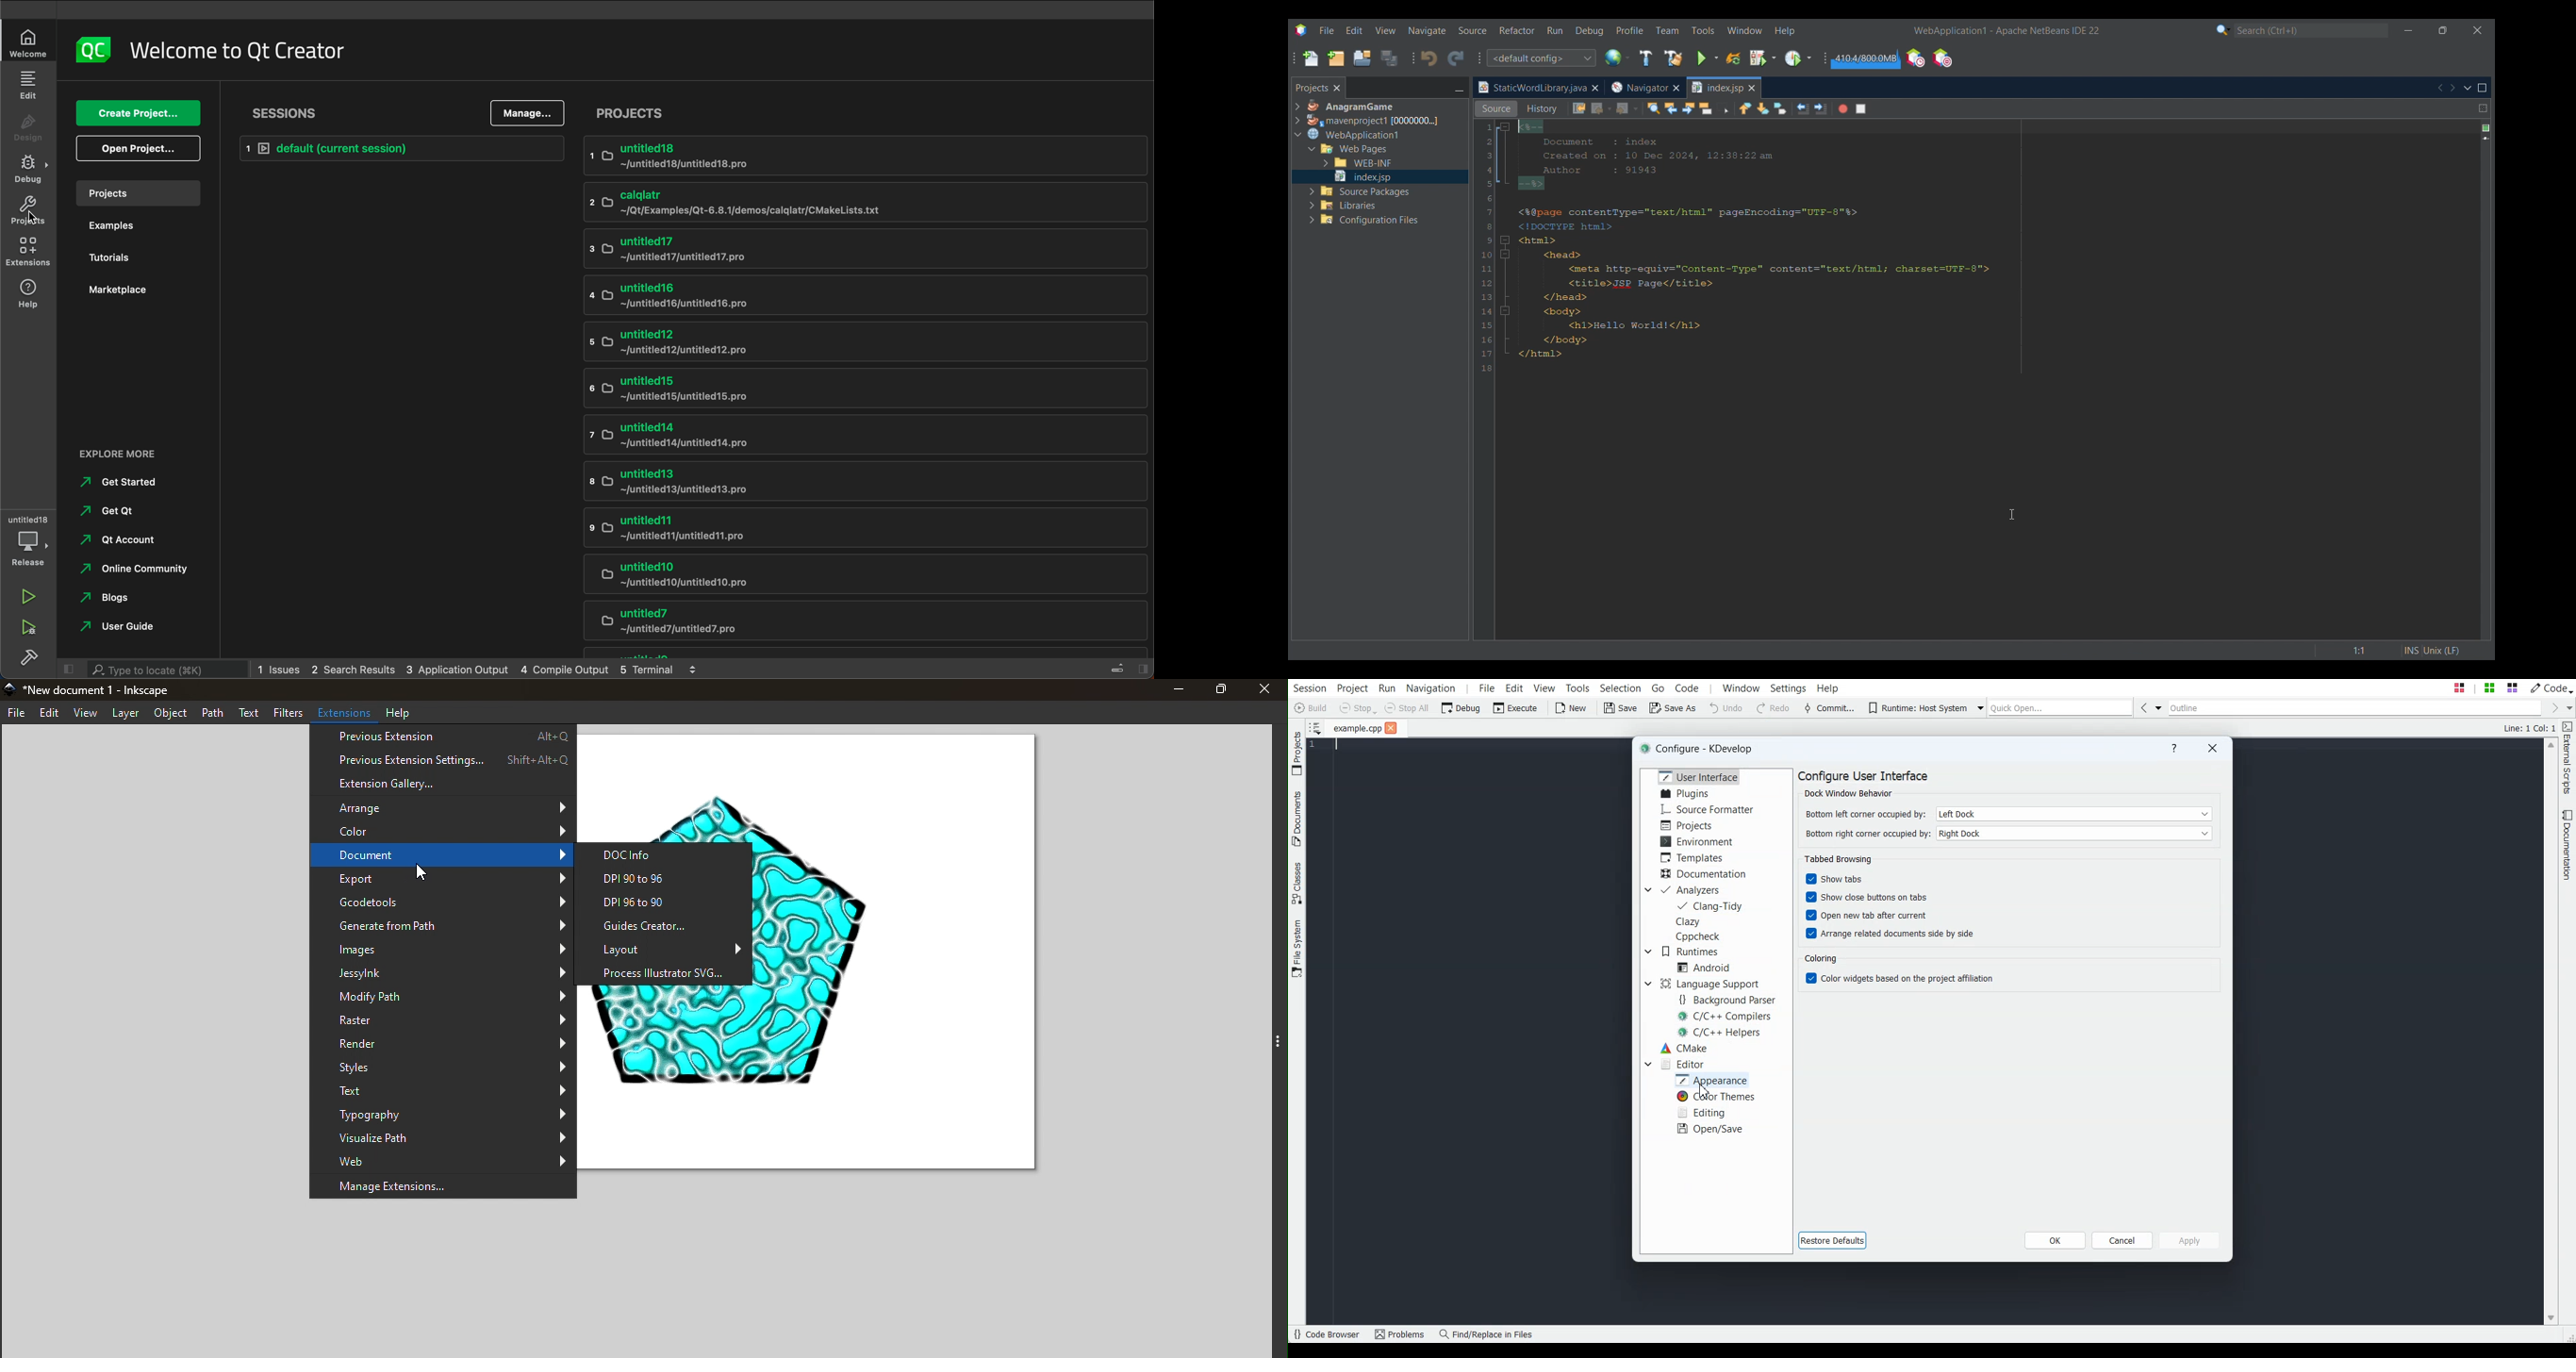 The height and width of the screenshot is (1372, 2576). What do you see at coordinates (442, 949) in the screenshot?
I see `Images` at bounding box center [442, 949].